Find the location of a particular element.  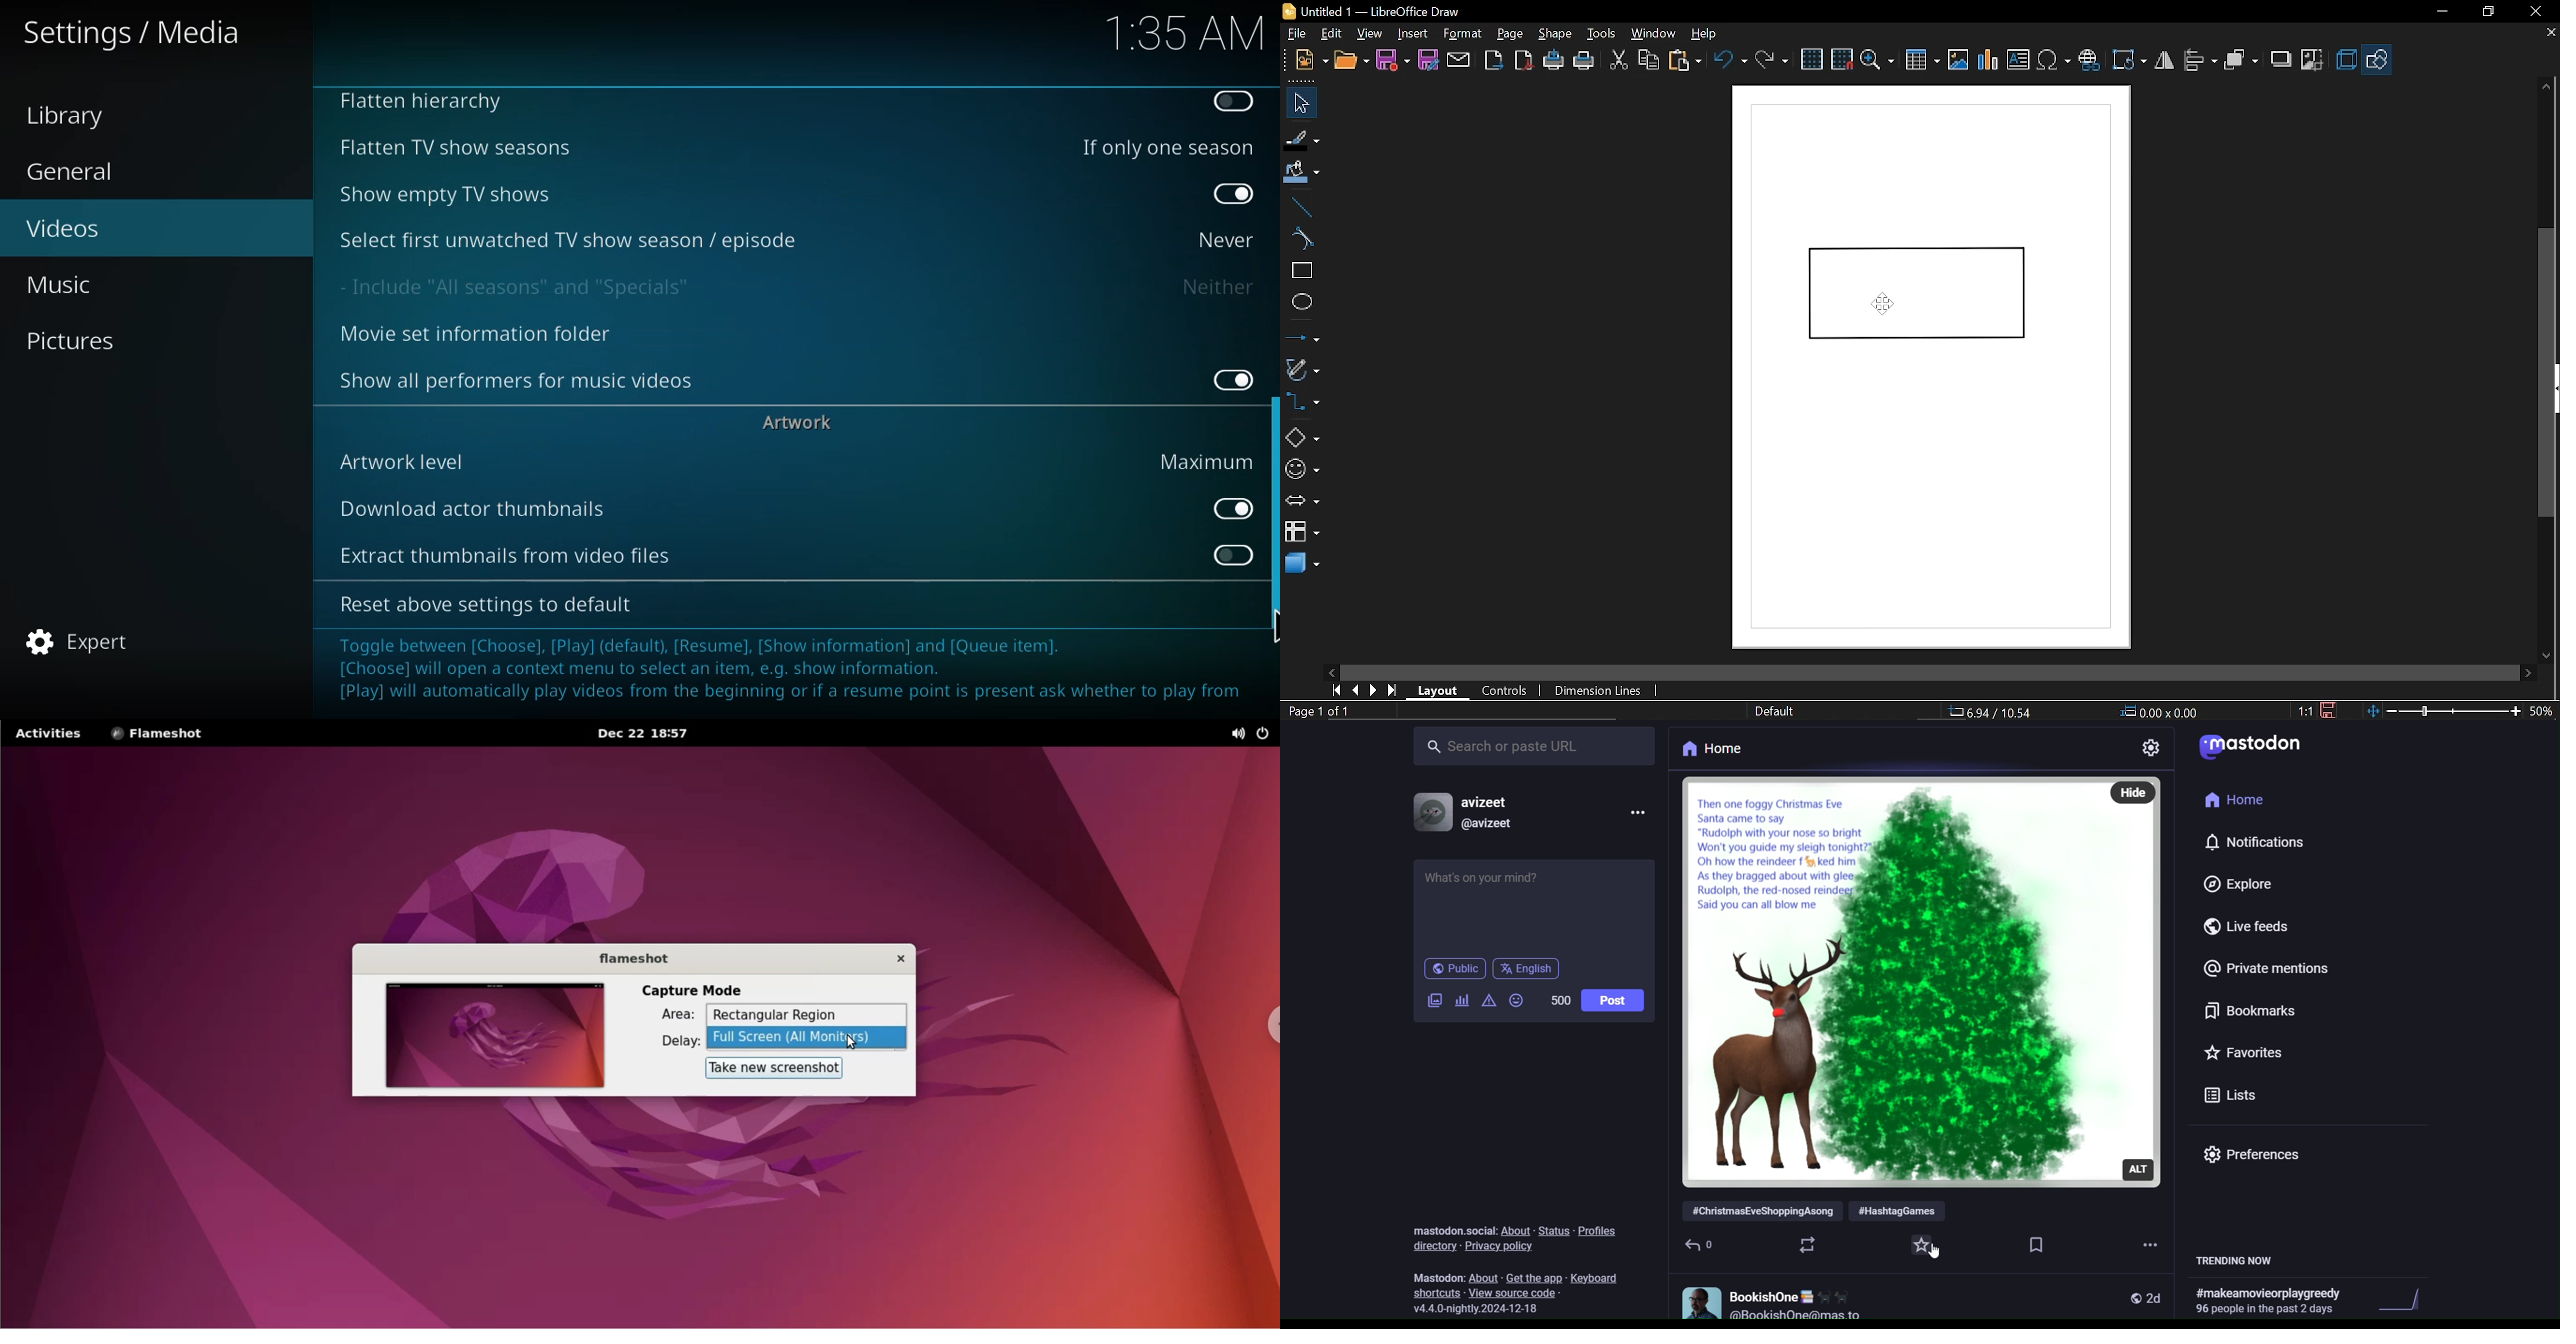

expert is located at coordinates (80, 643).